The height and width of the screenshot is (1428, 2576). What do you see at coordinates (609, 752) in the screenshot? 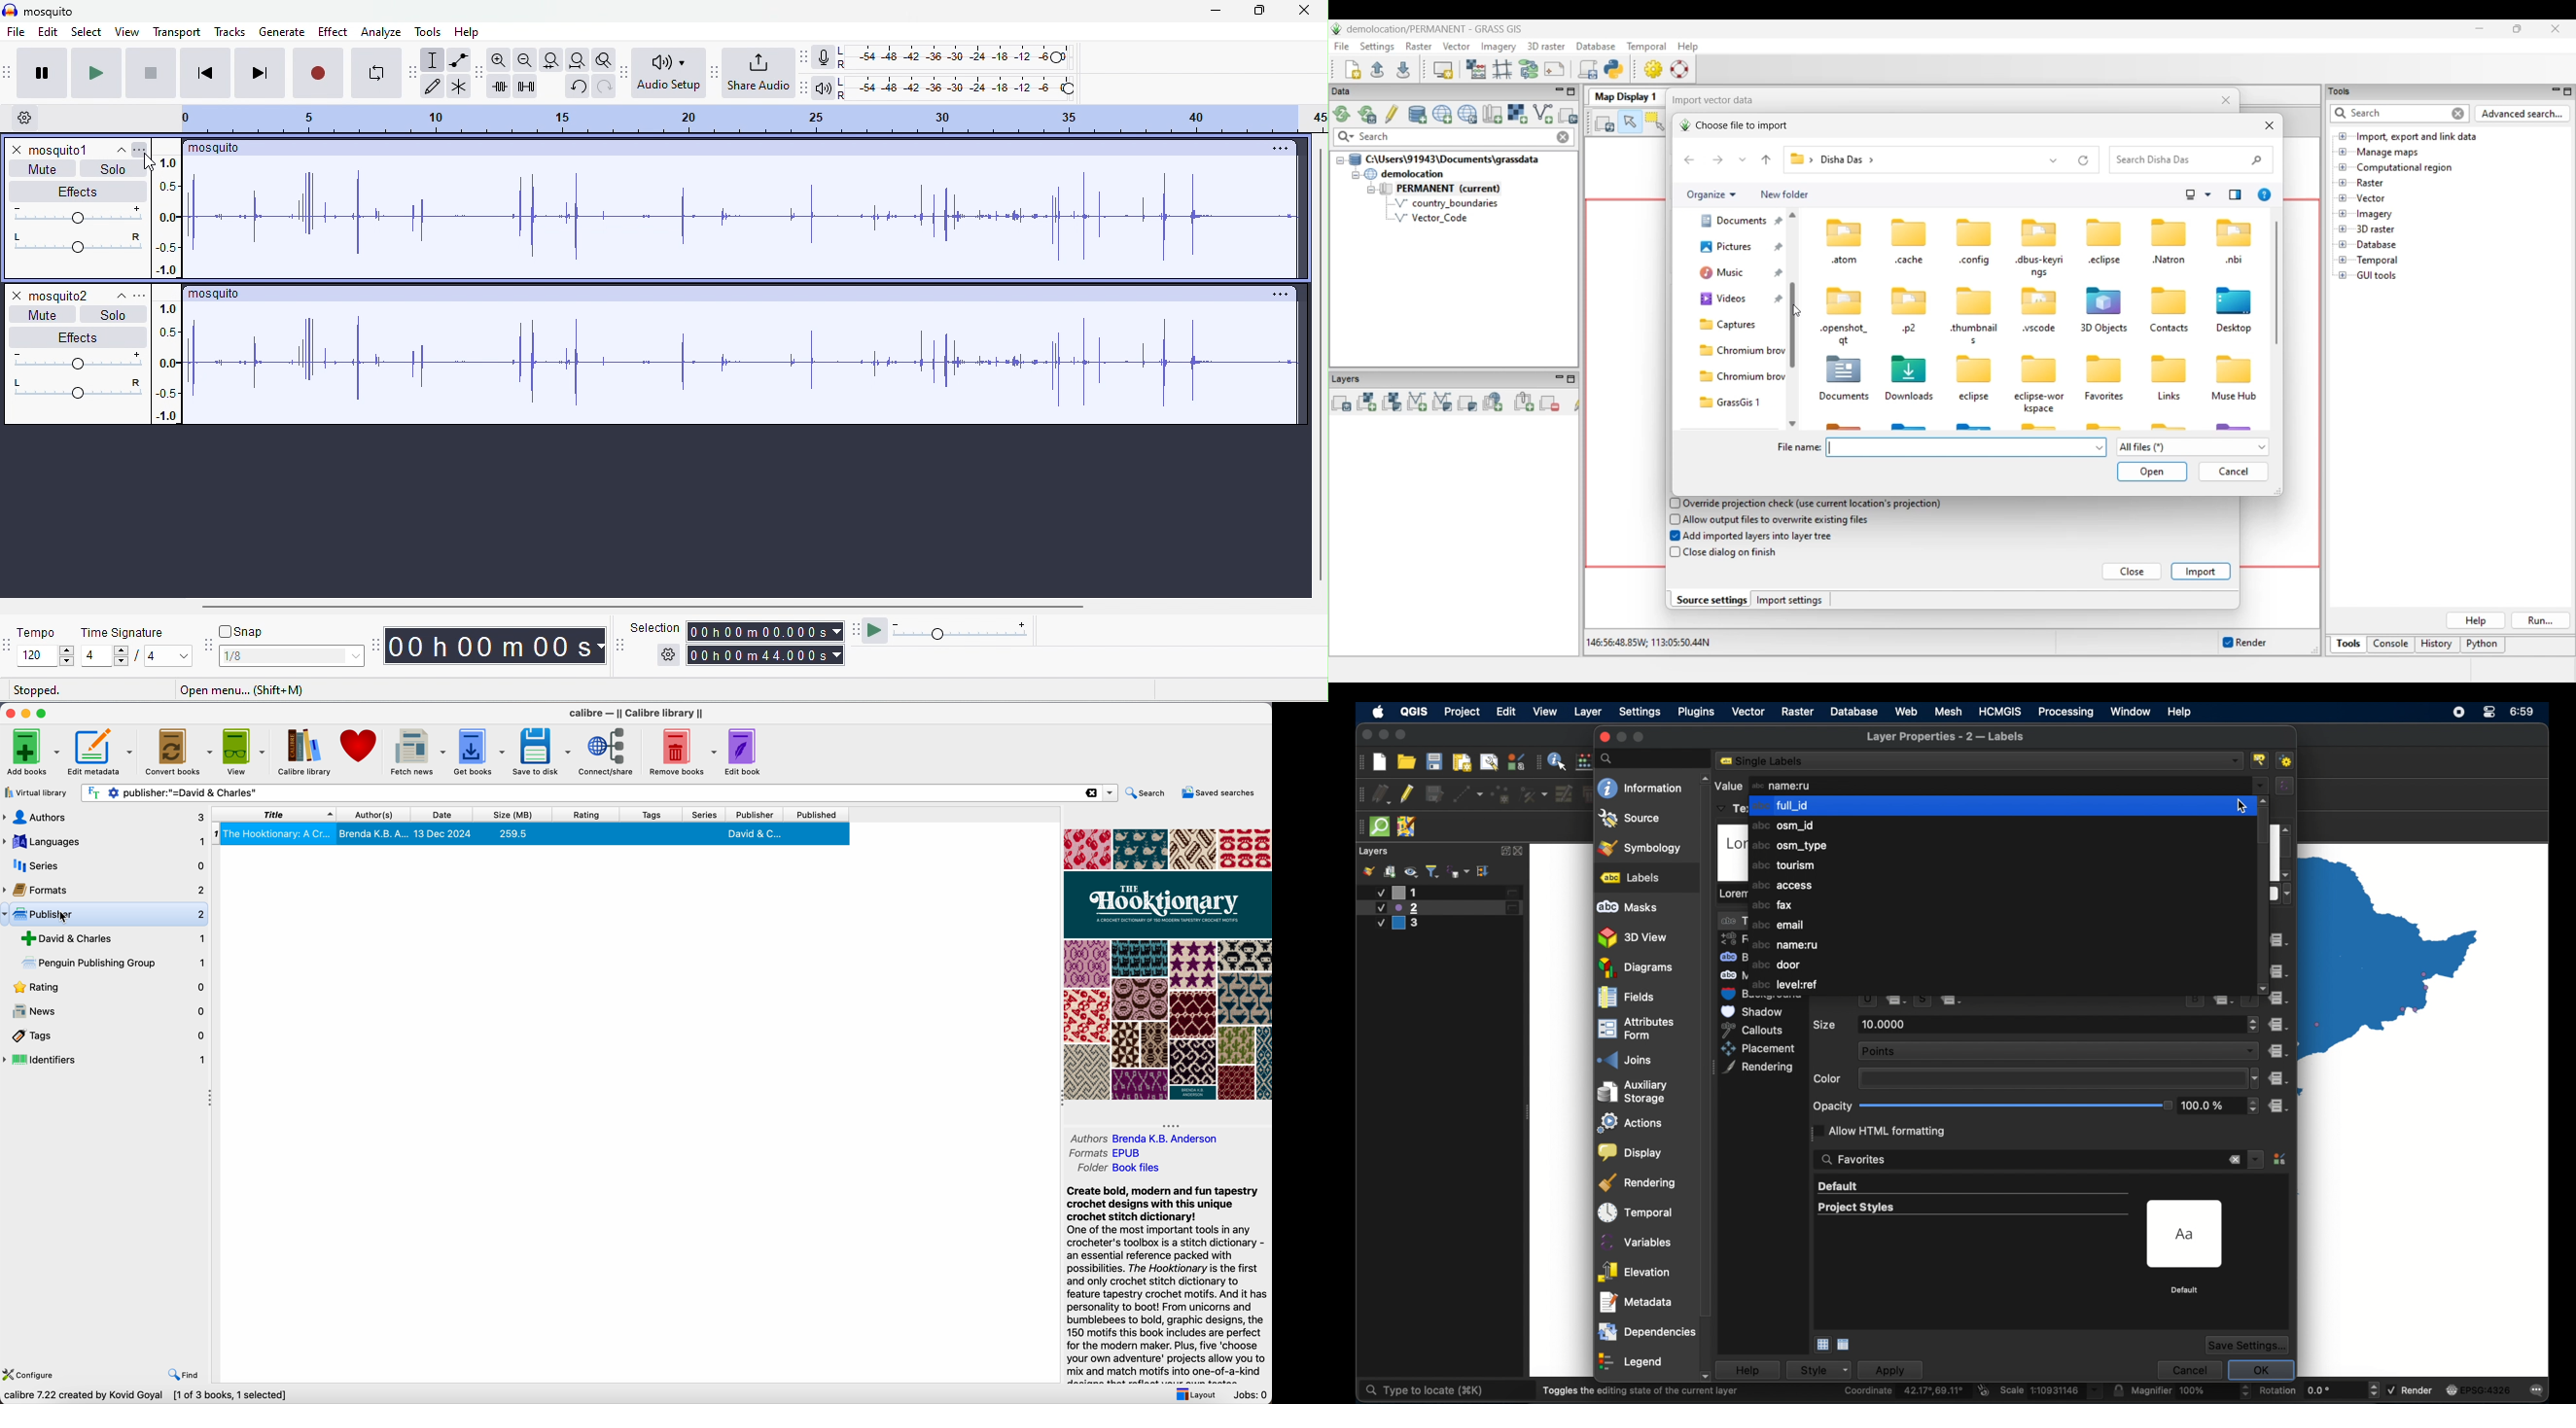
I see `connect/share` at bounding box center [609, 752].